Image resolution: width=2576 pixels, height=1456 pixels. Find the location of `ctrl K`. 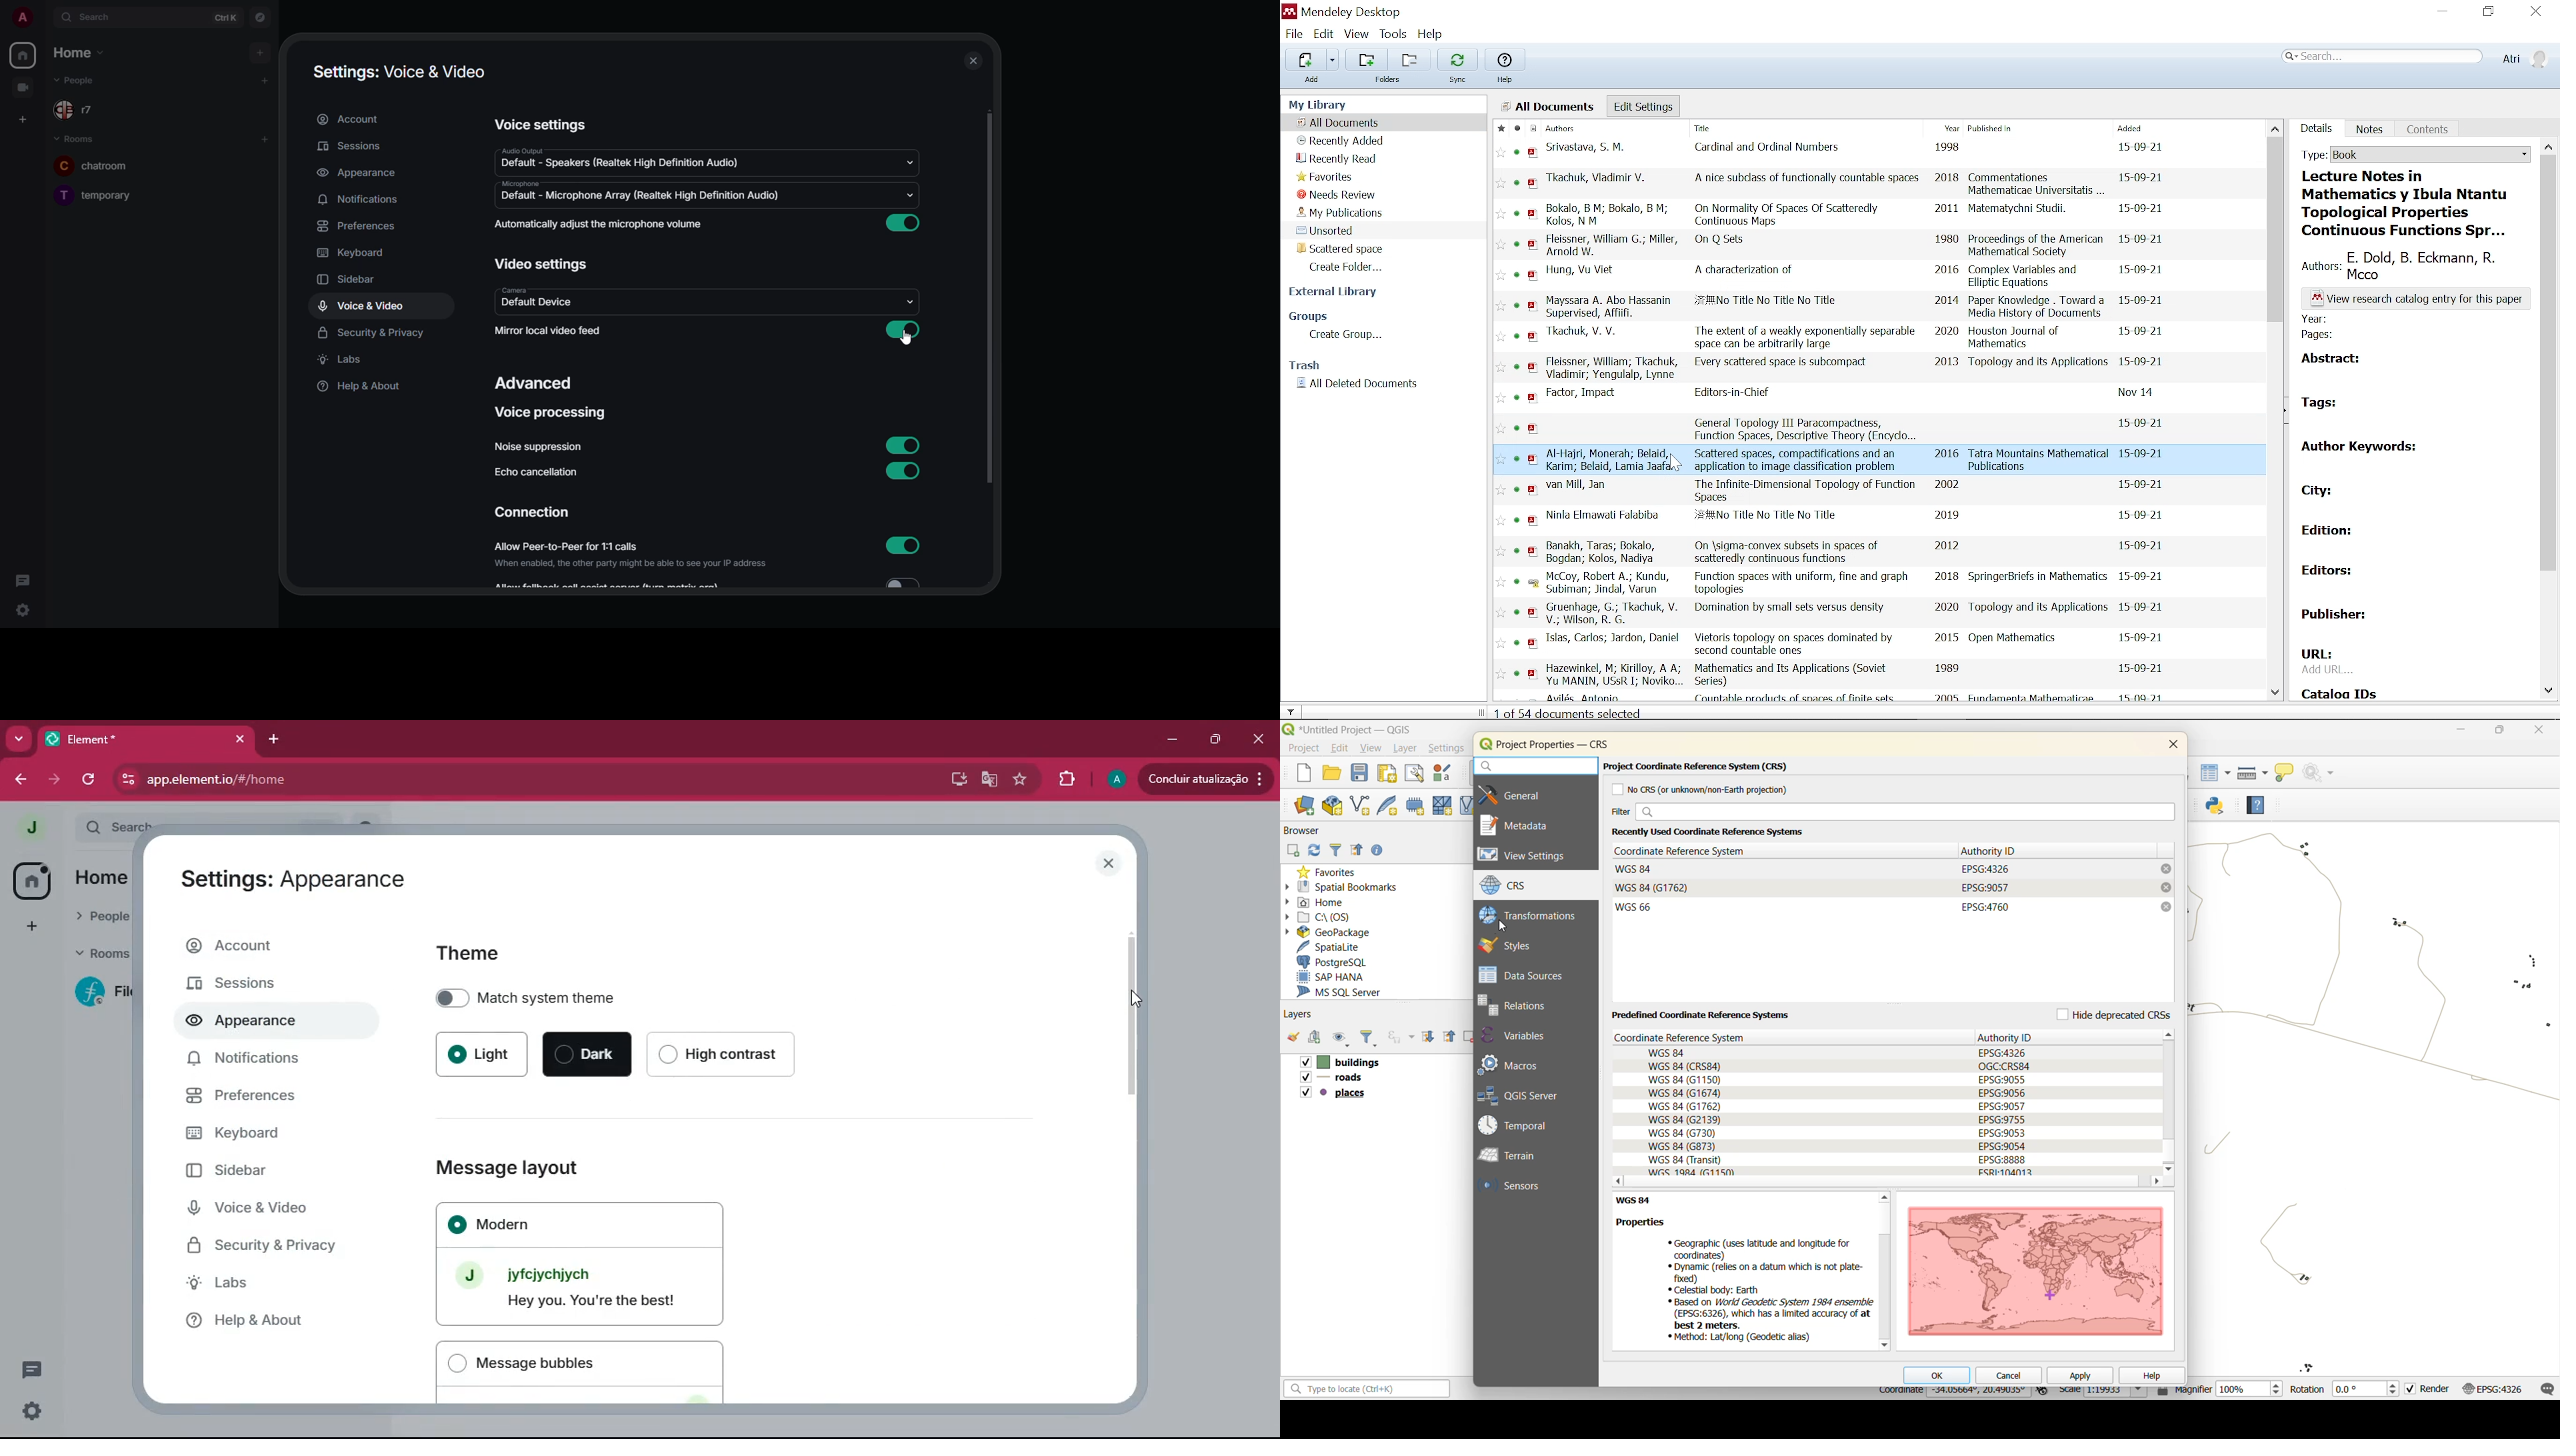

ctrl K is located at coordinates (225, 17).